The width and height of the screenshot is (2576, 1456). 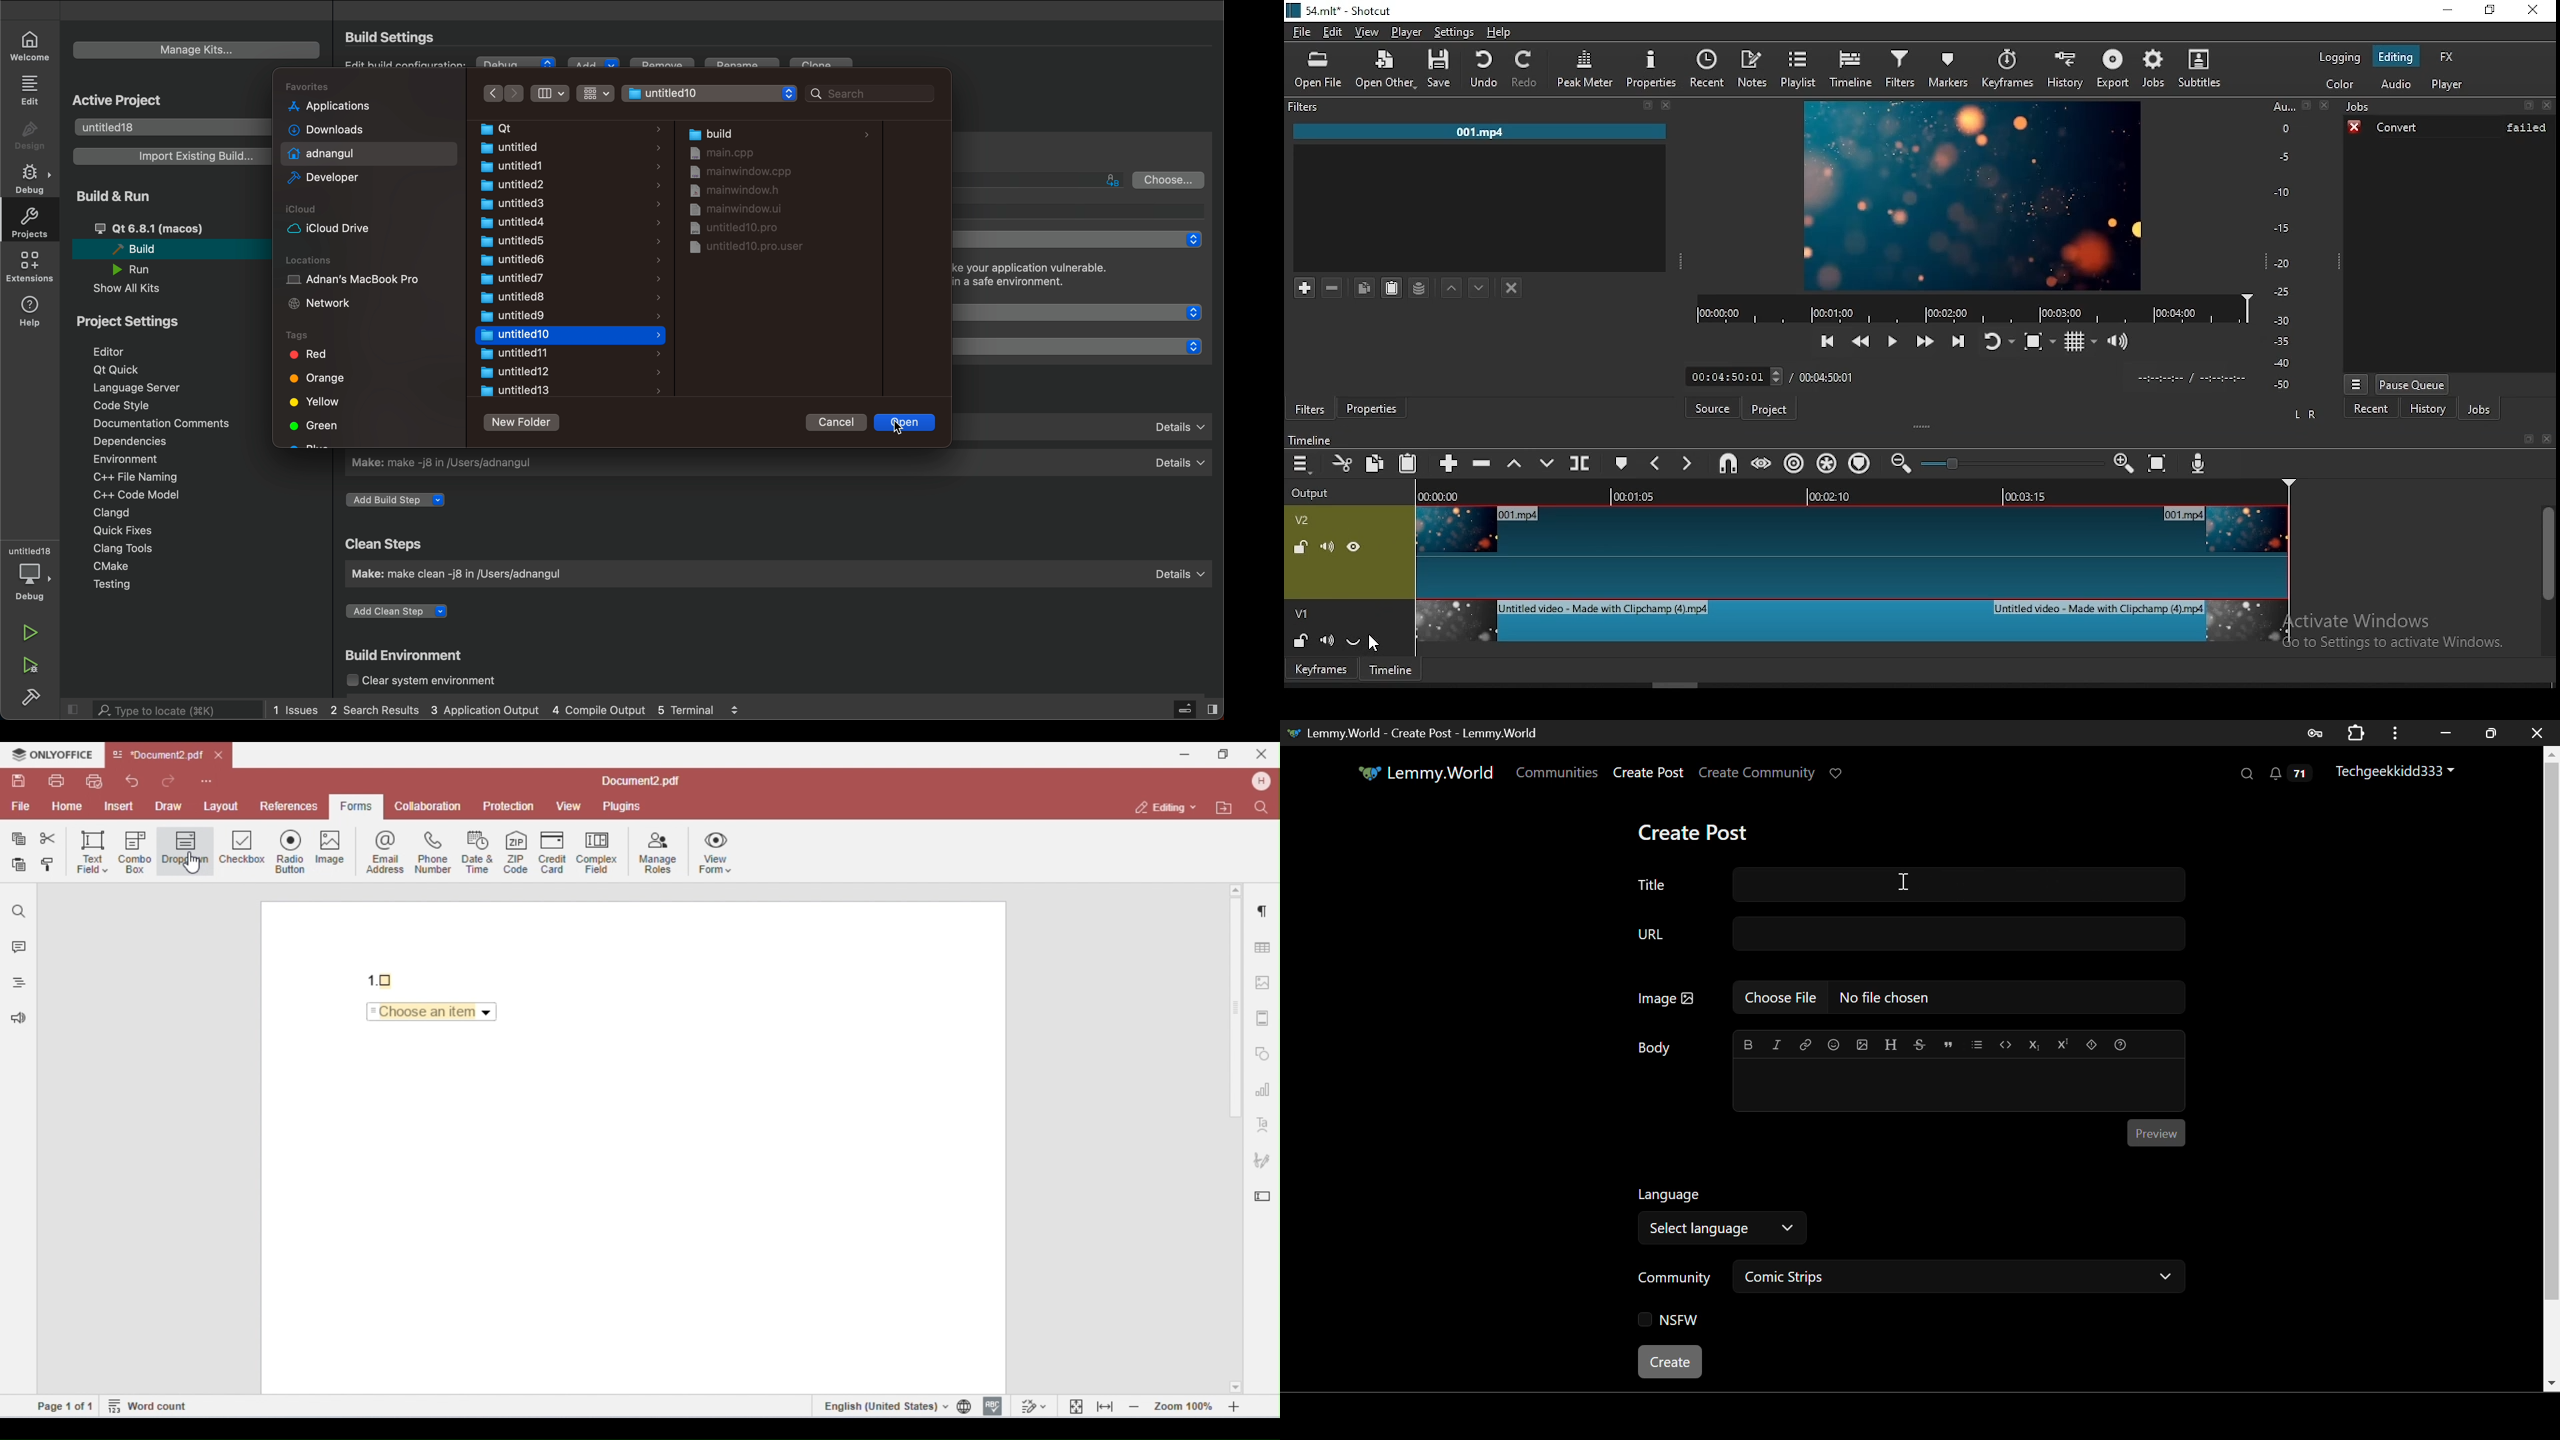 I want to click on arrangement, so click(x=547, y=93).